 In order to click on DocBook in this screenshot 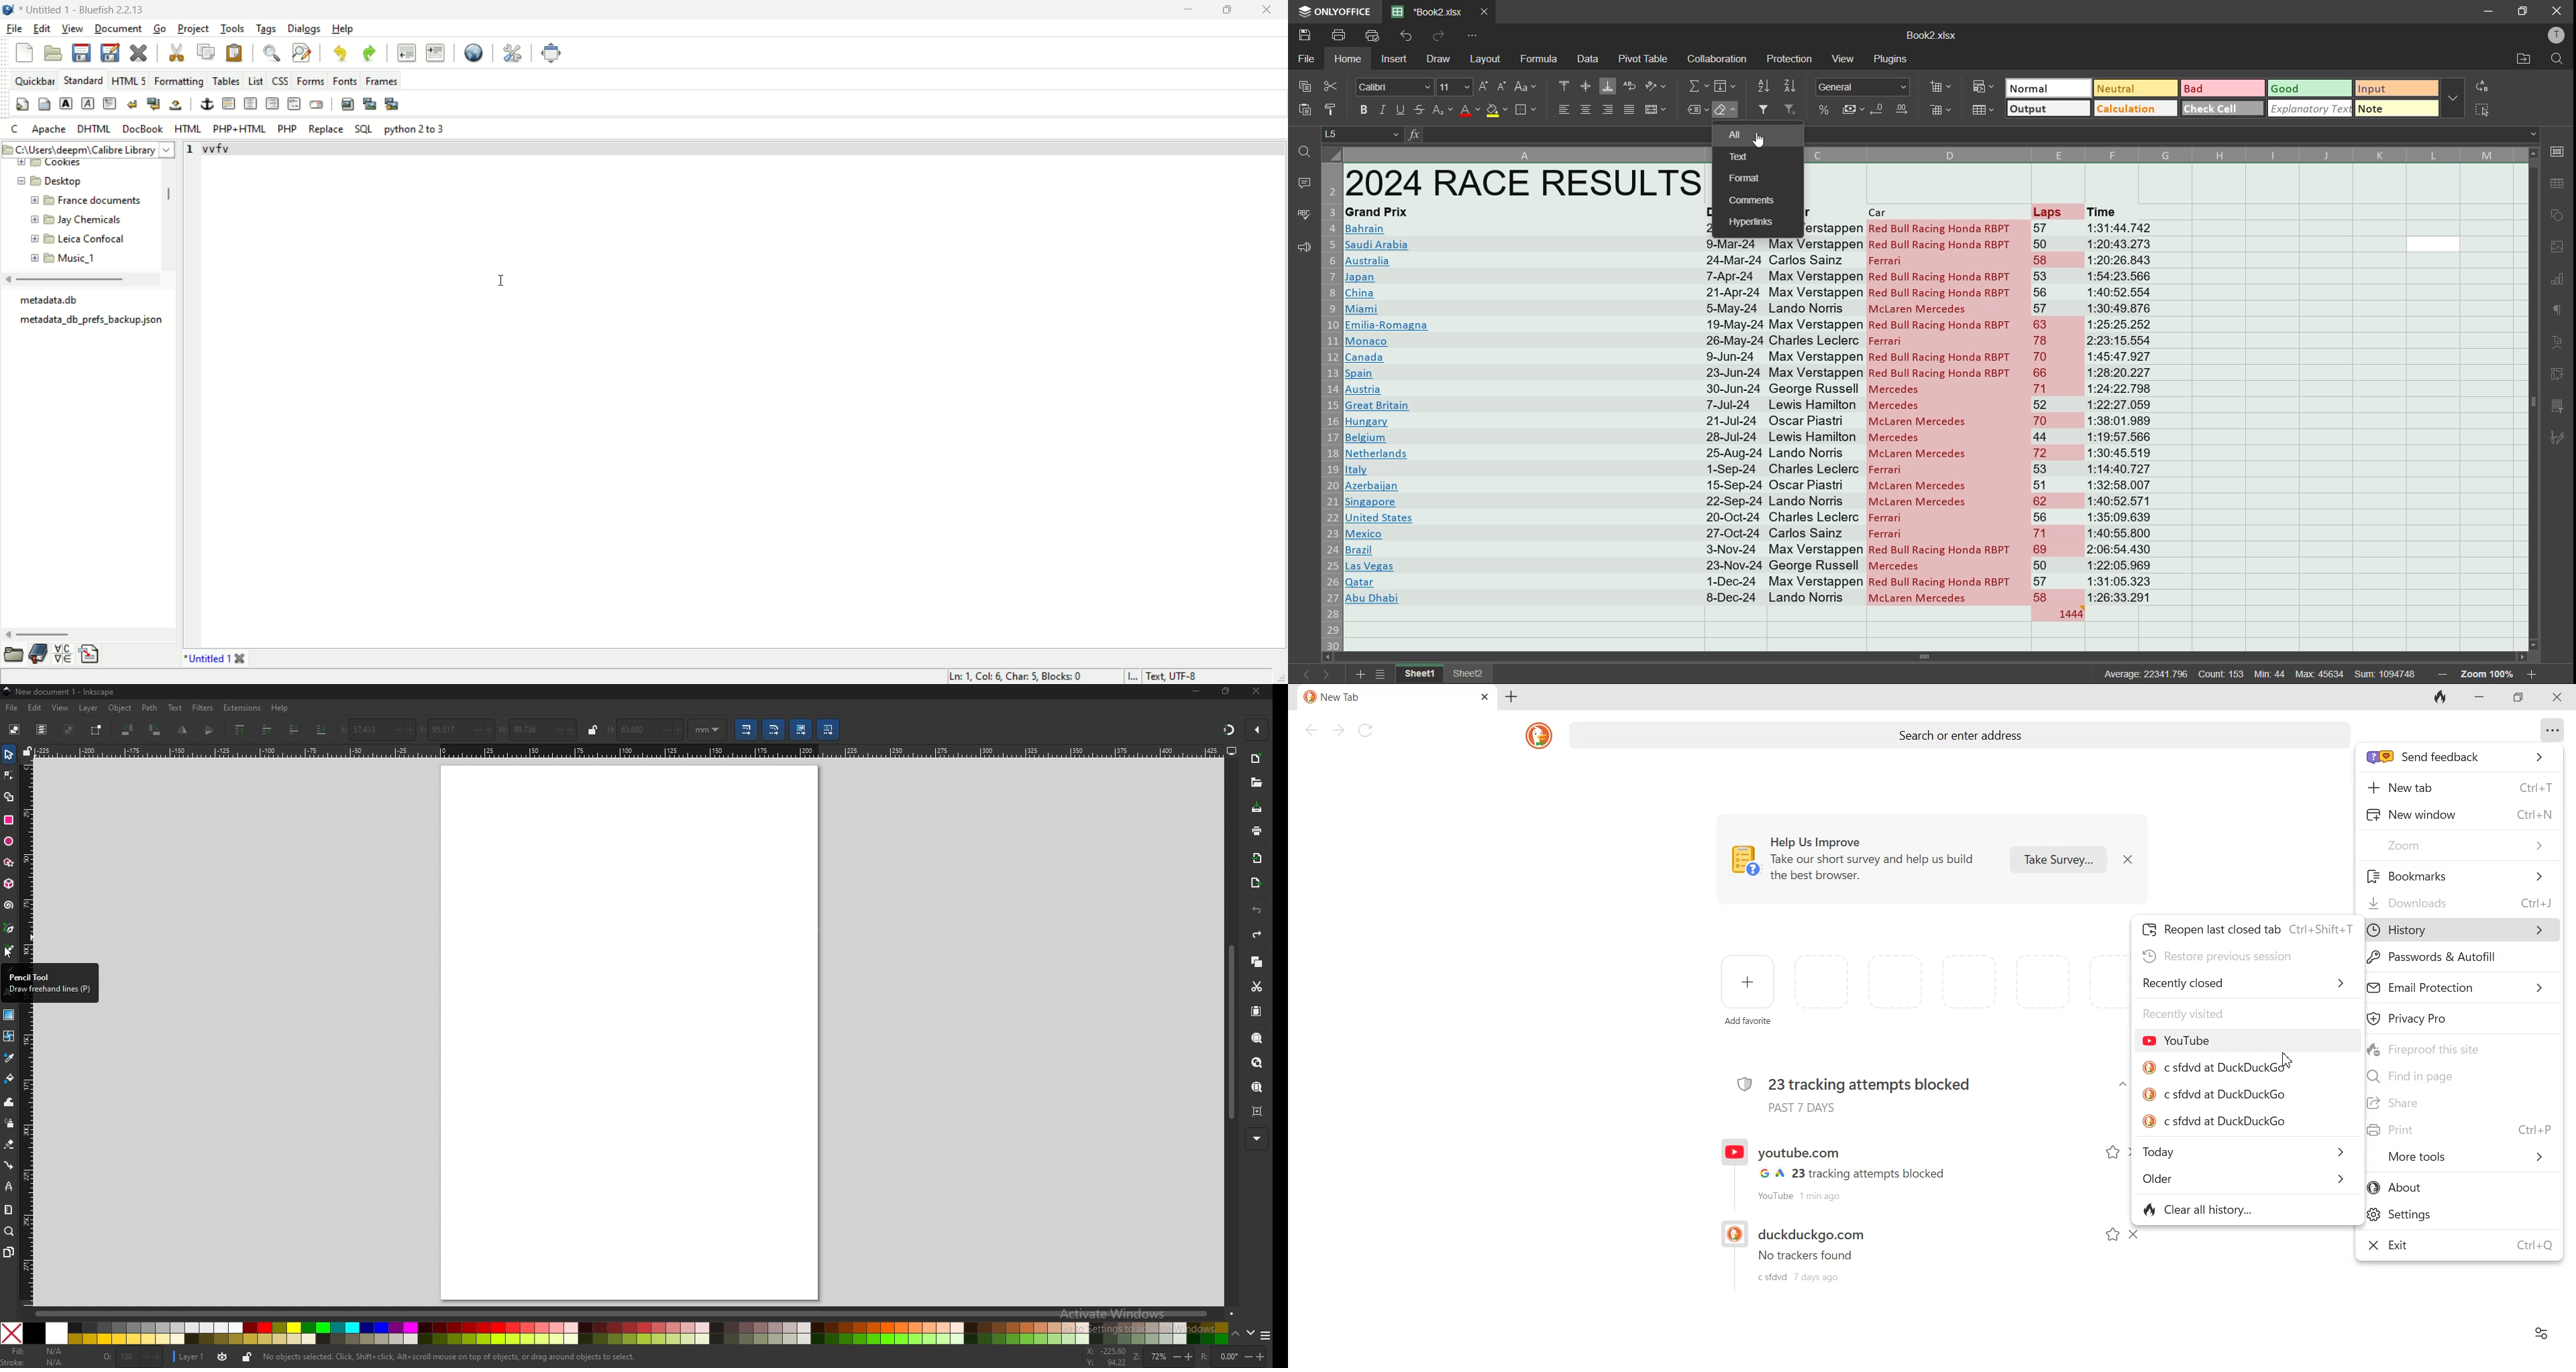, I will do `click(142, 129)`.